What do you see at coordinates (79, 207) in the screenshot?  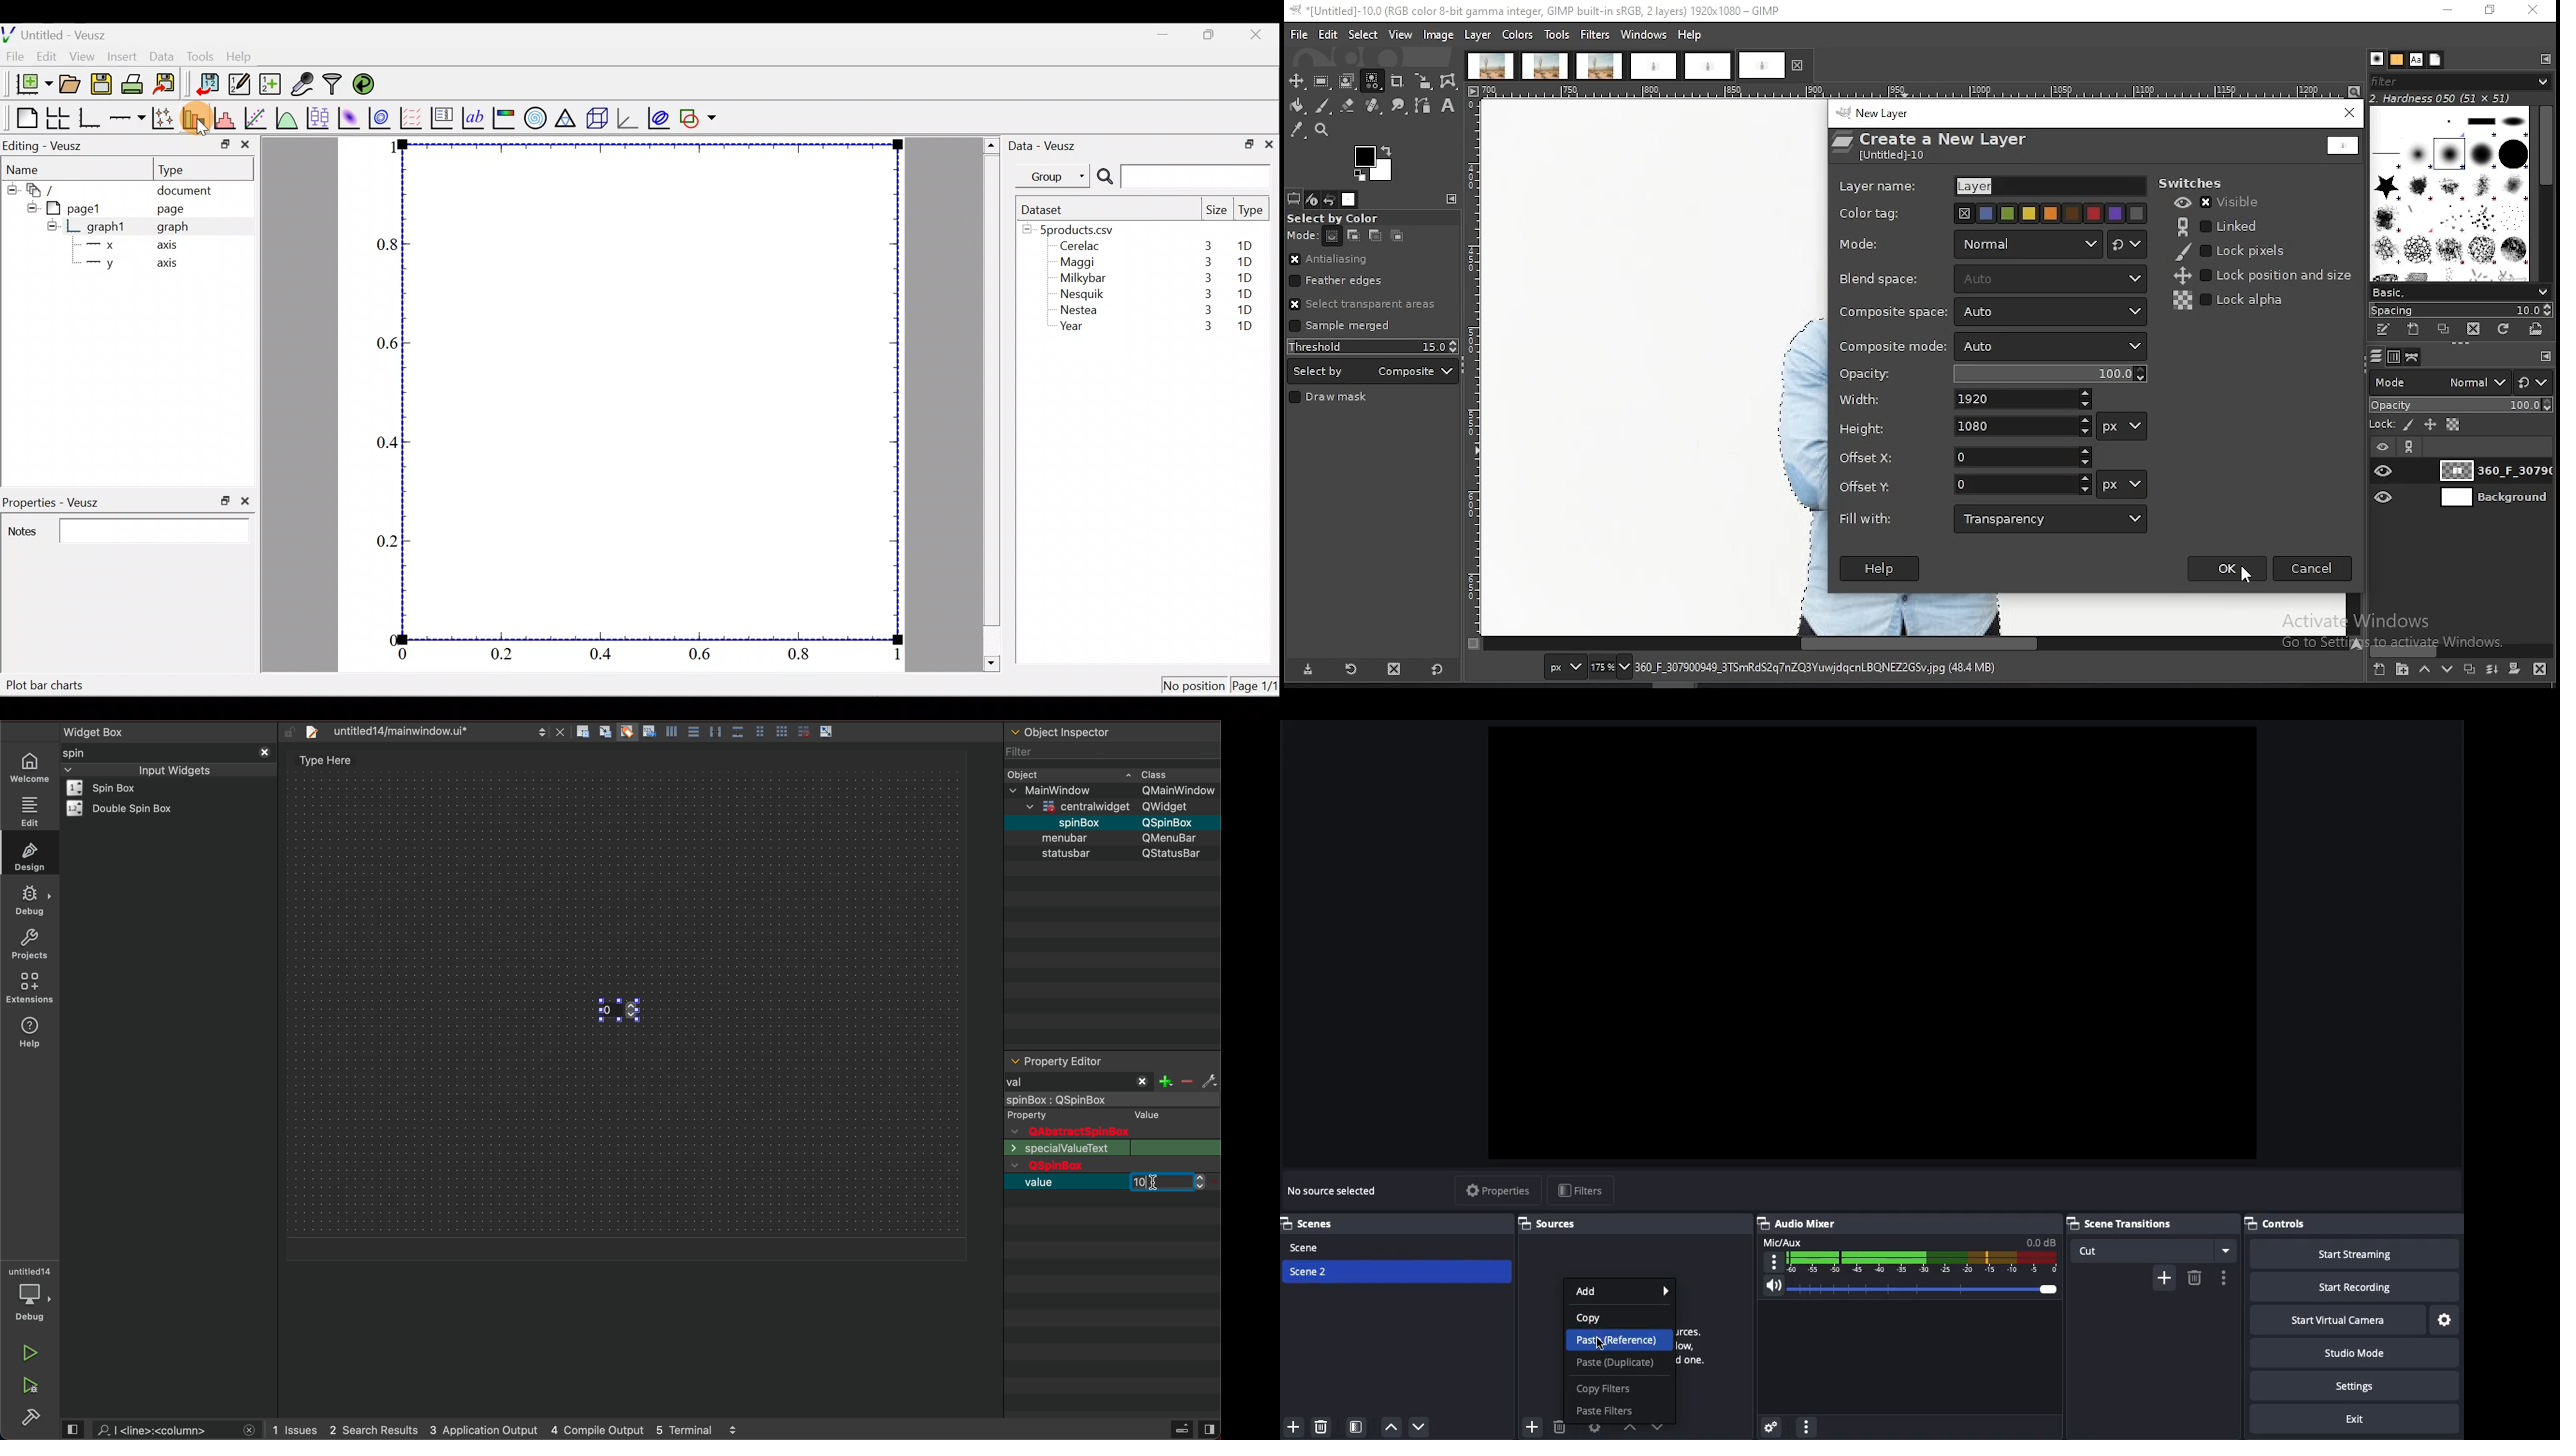 I see `pagel` at bounding box center [79, 207].